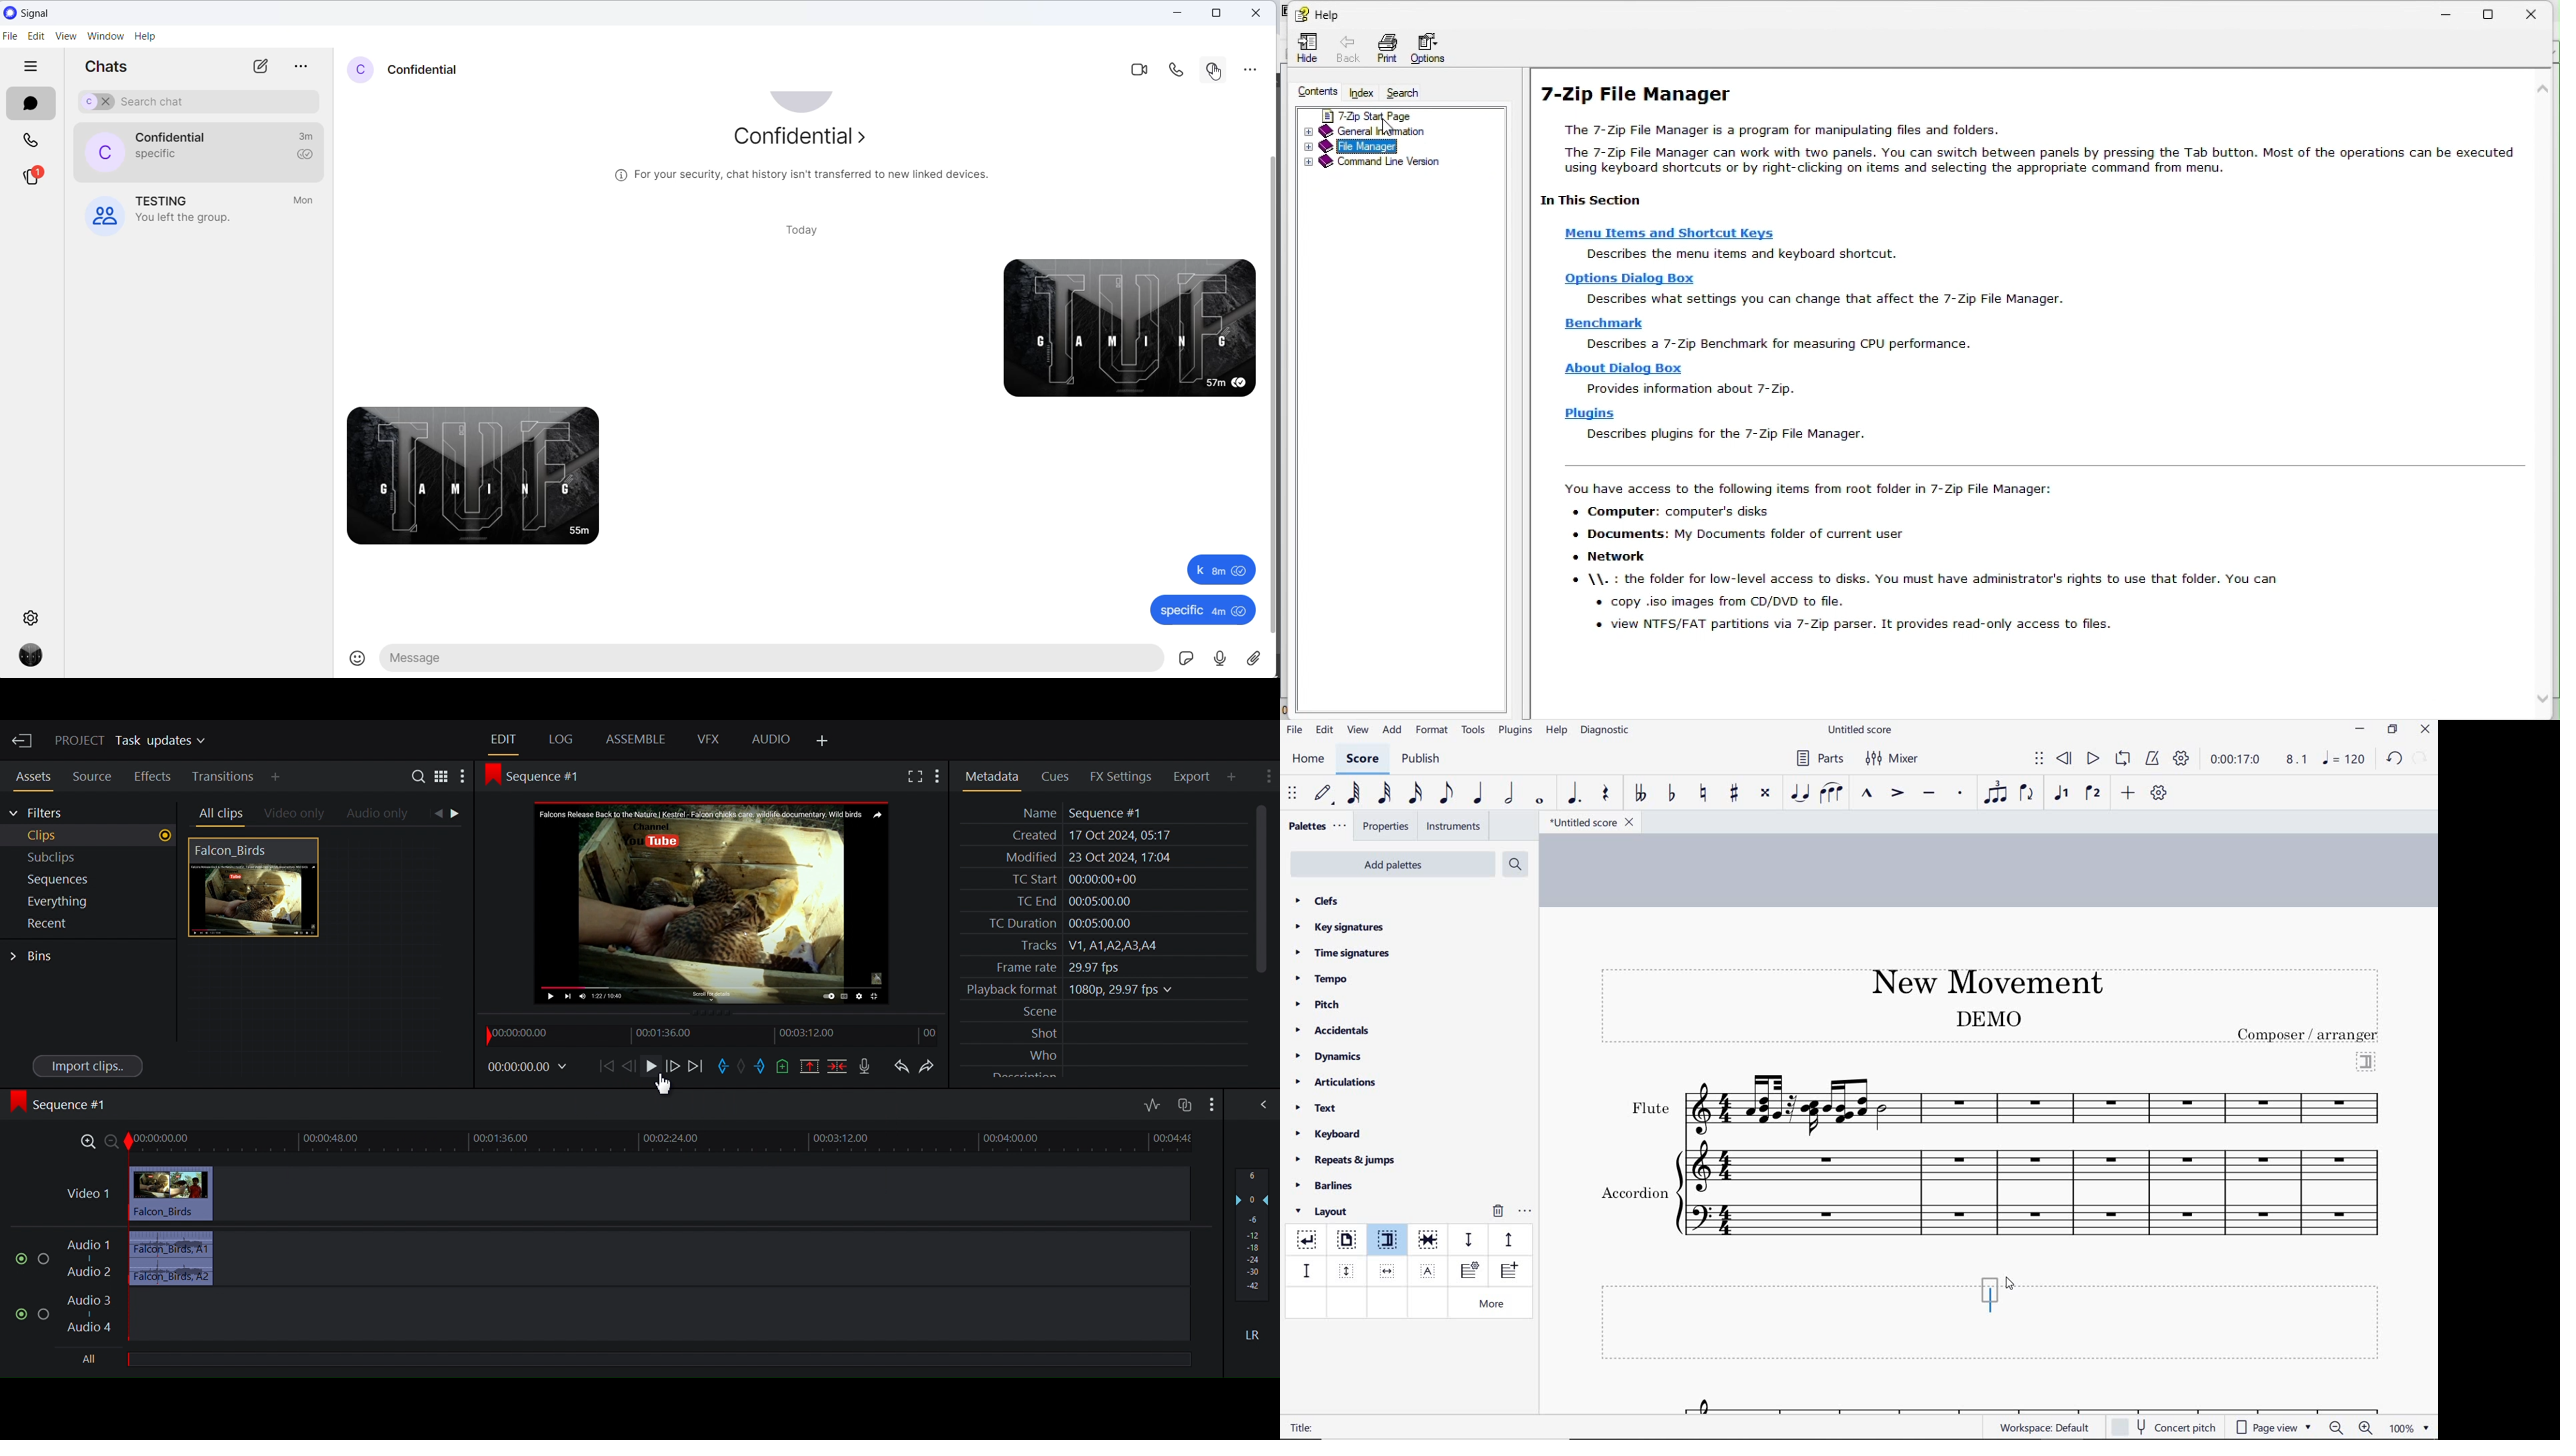 This screenshot has width=2576, height=1456. What do you see at coordinates (2152, 759) in the screenshot?
I see `metronome` at bounding box center [2152, 759].